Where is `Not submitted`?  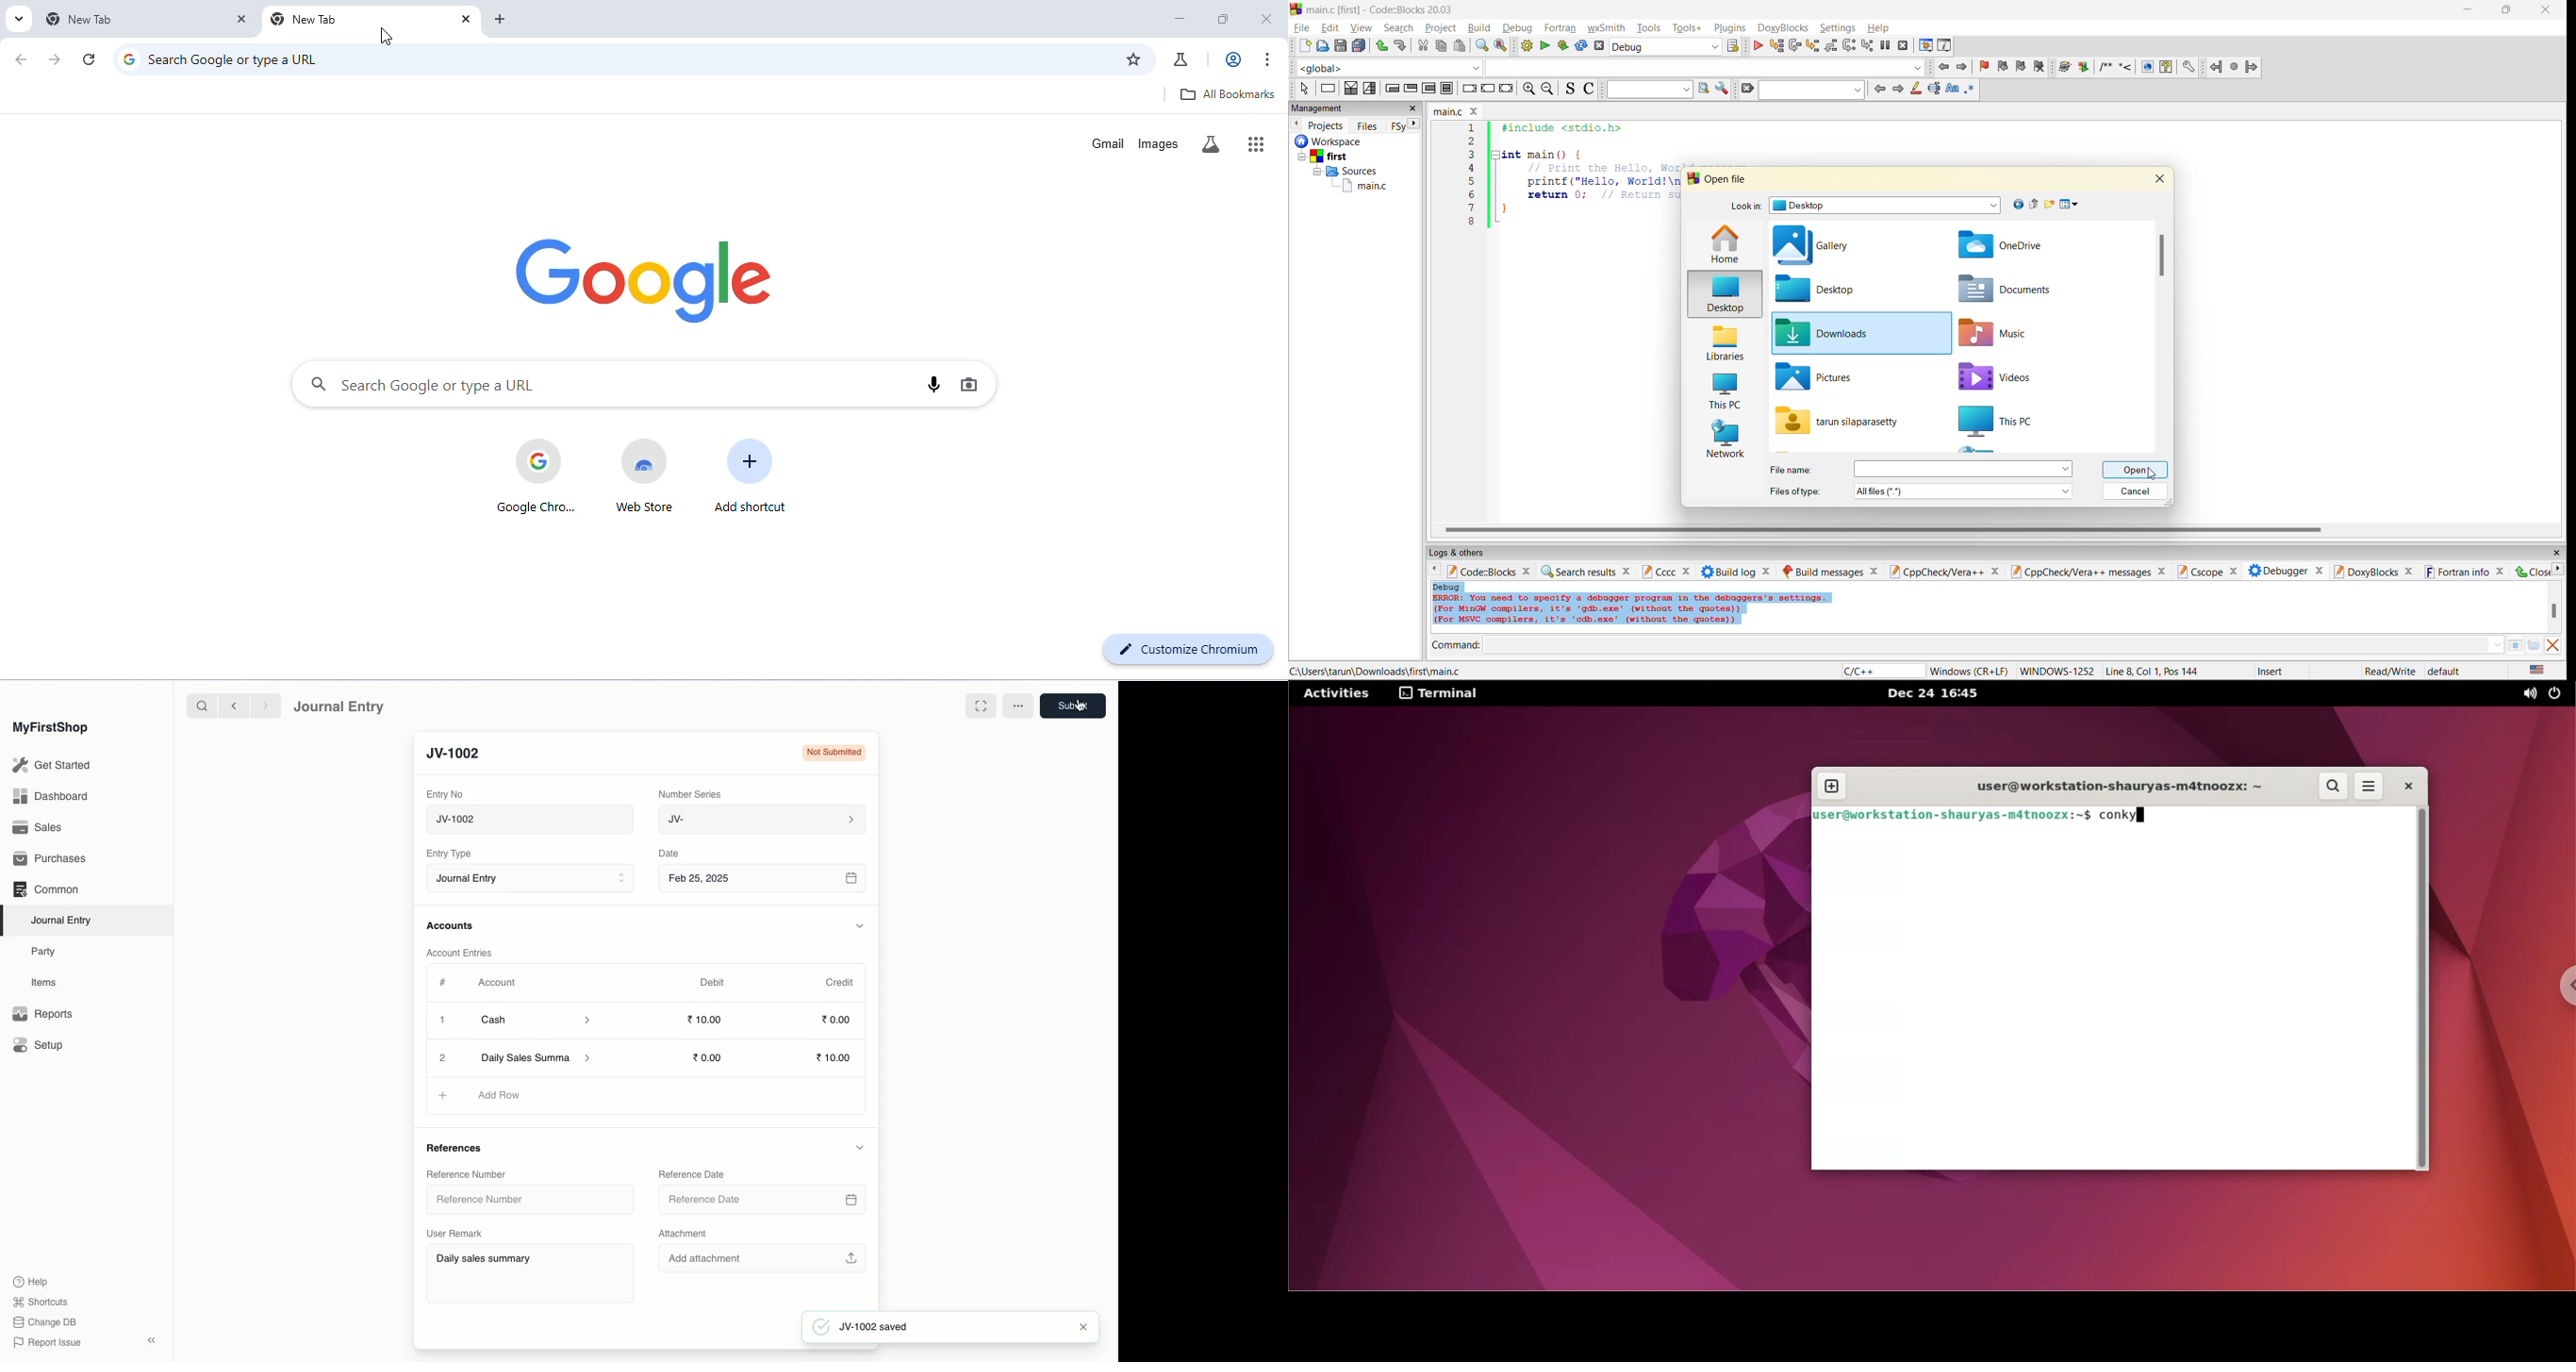 Not submitted is located at coordinates (831, 755).